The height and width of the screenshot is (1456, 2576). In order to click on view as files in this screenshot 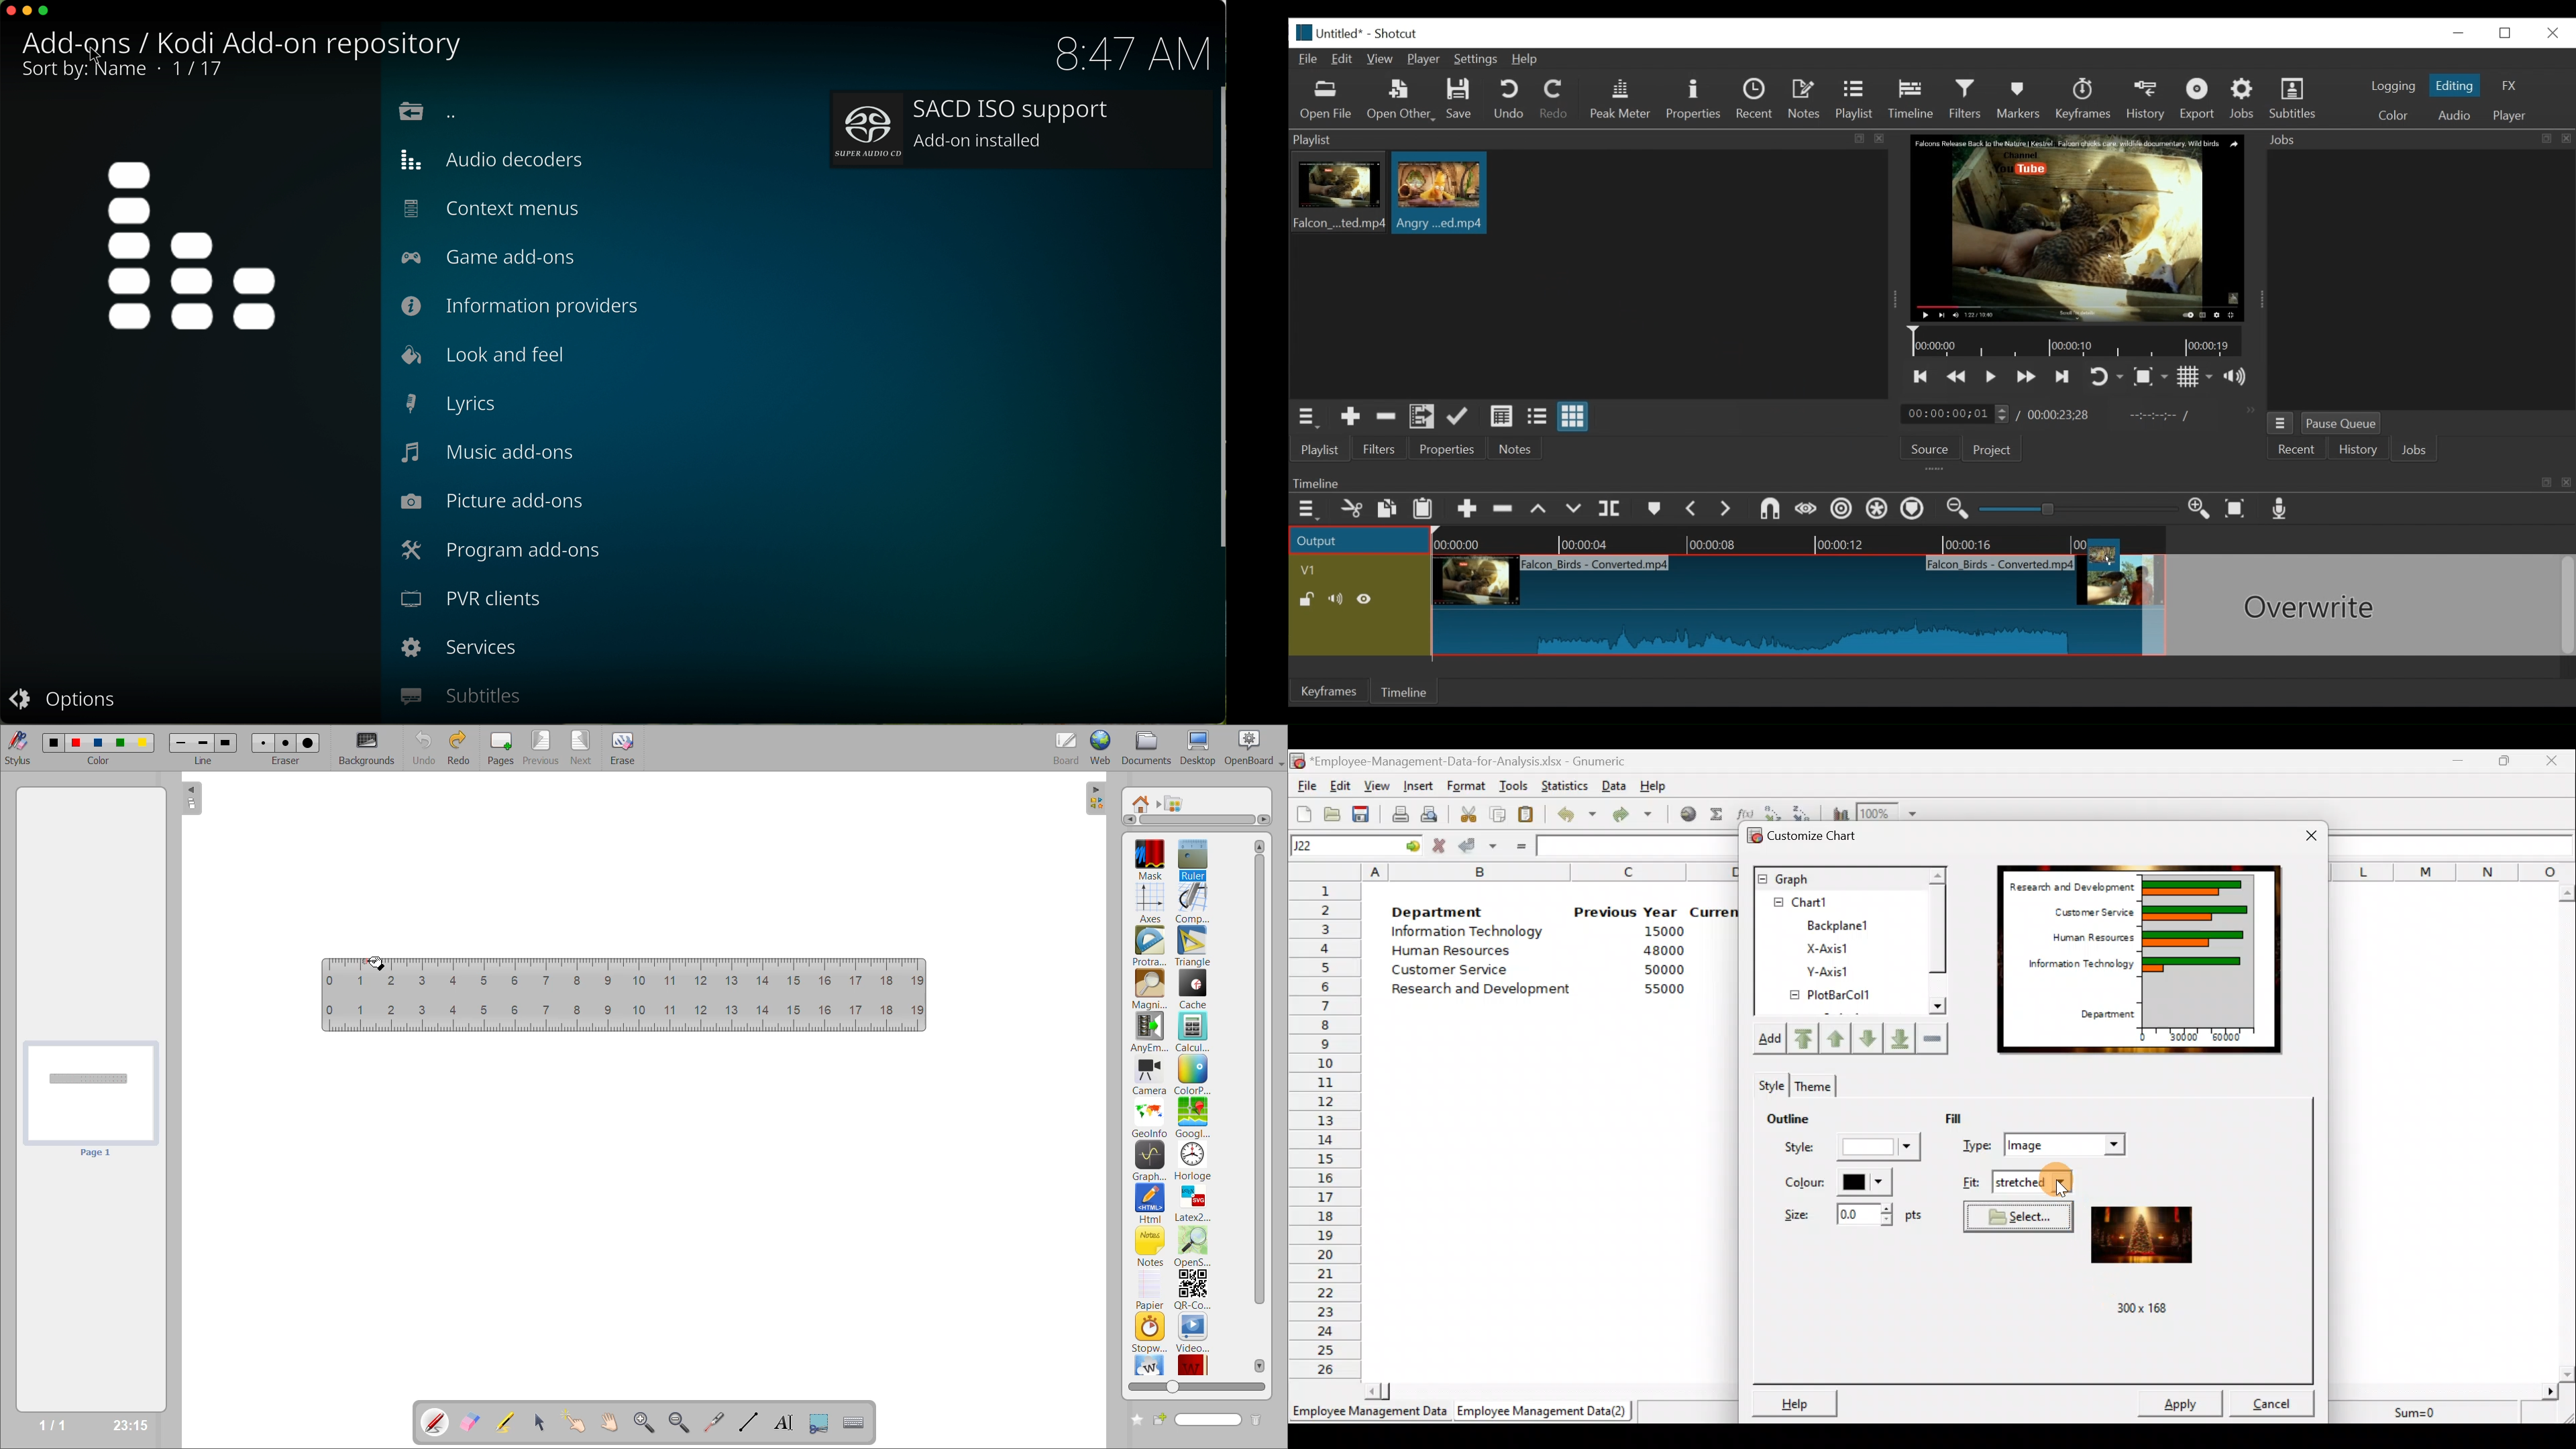, I will do `click(1538, 416)`.